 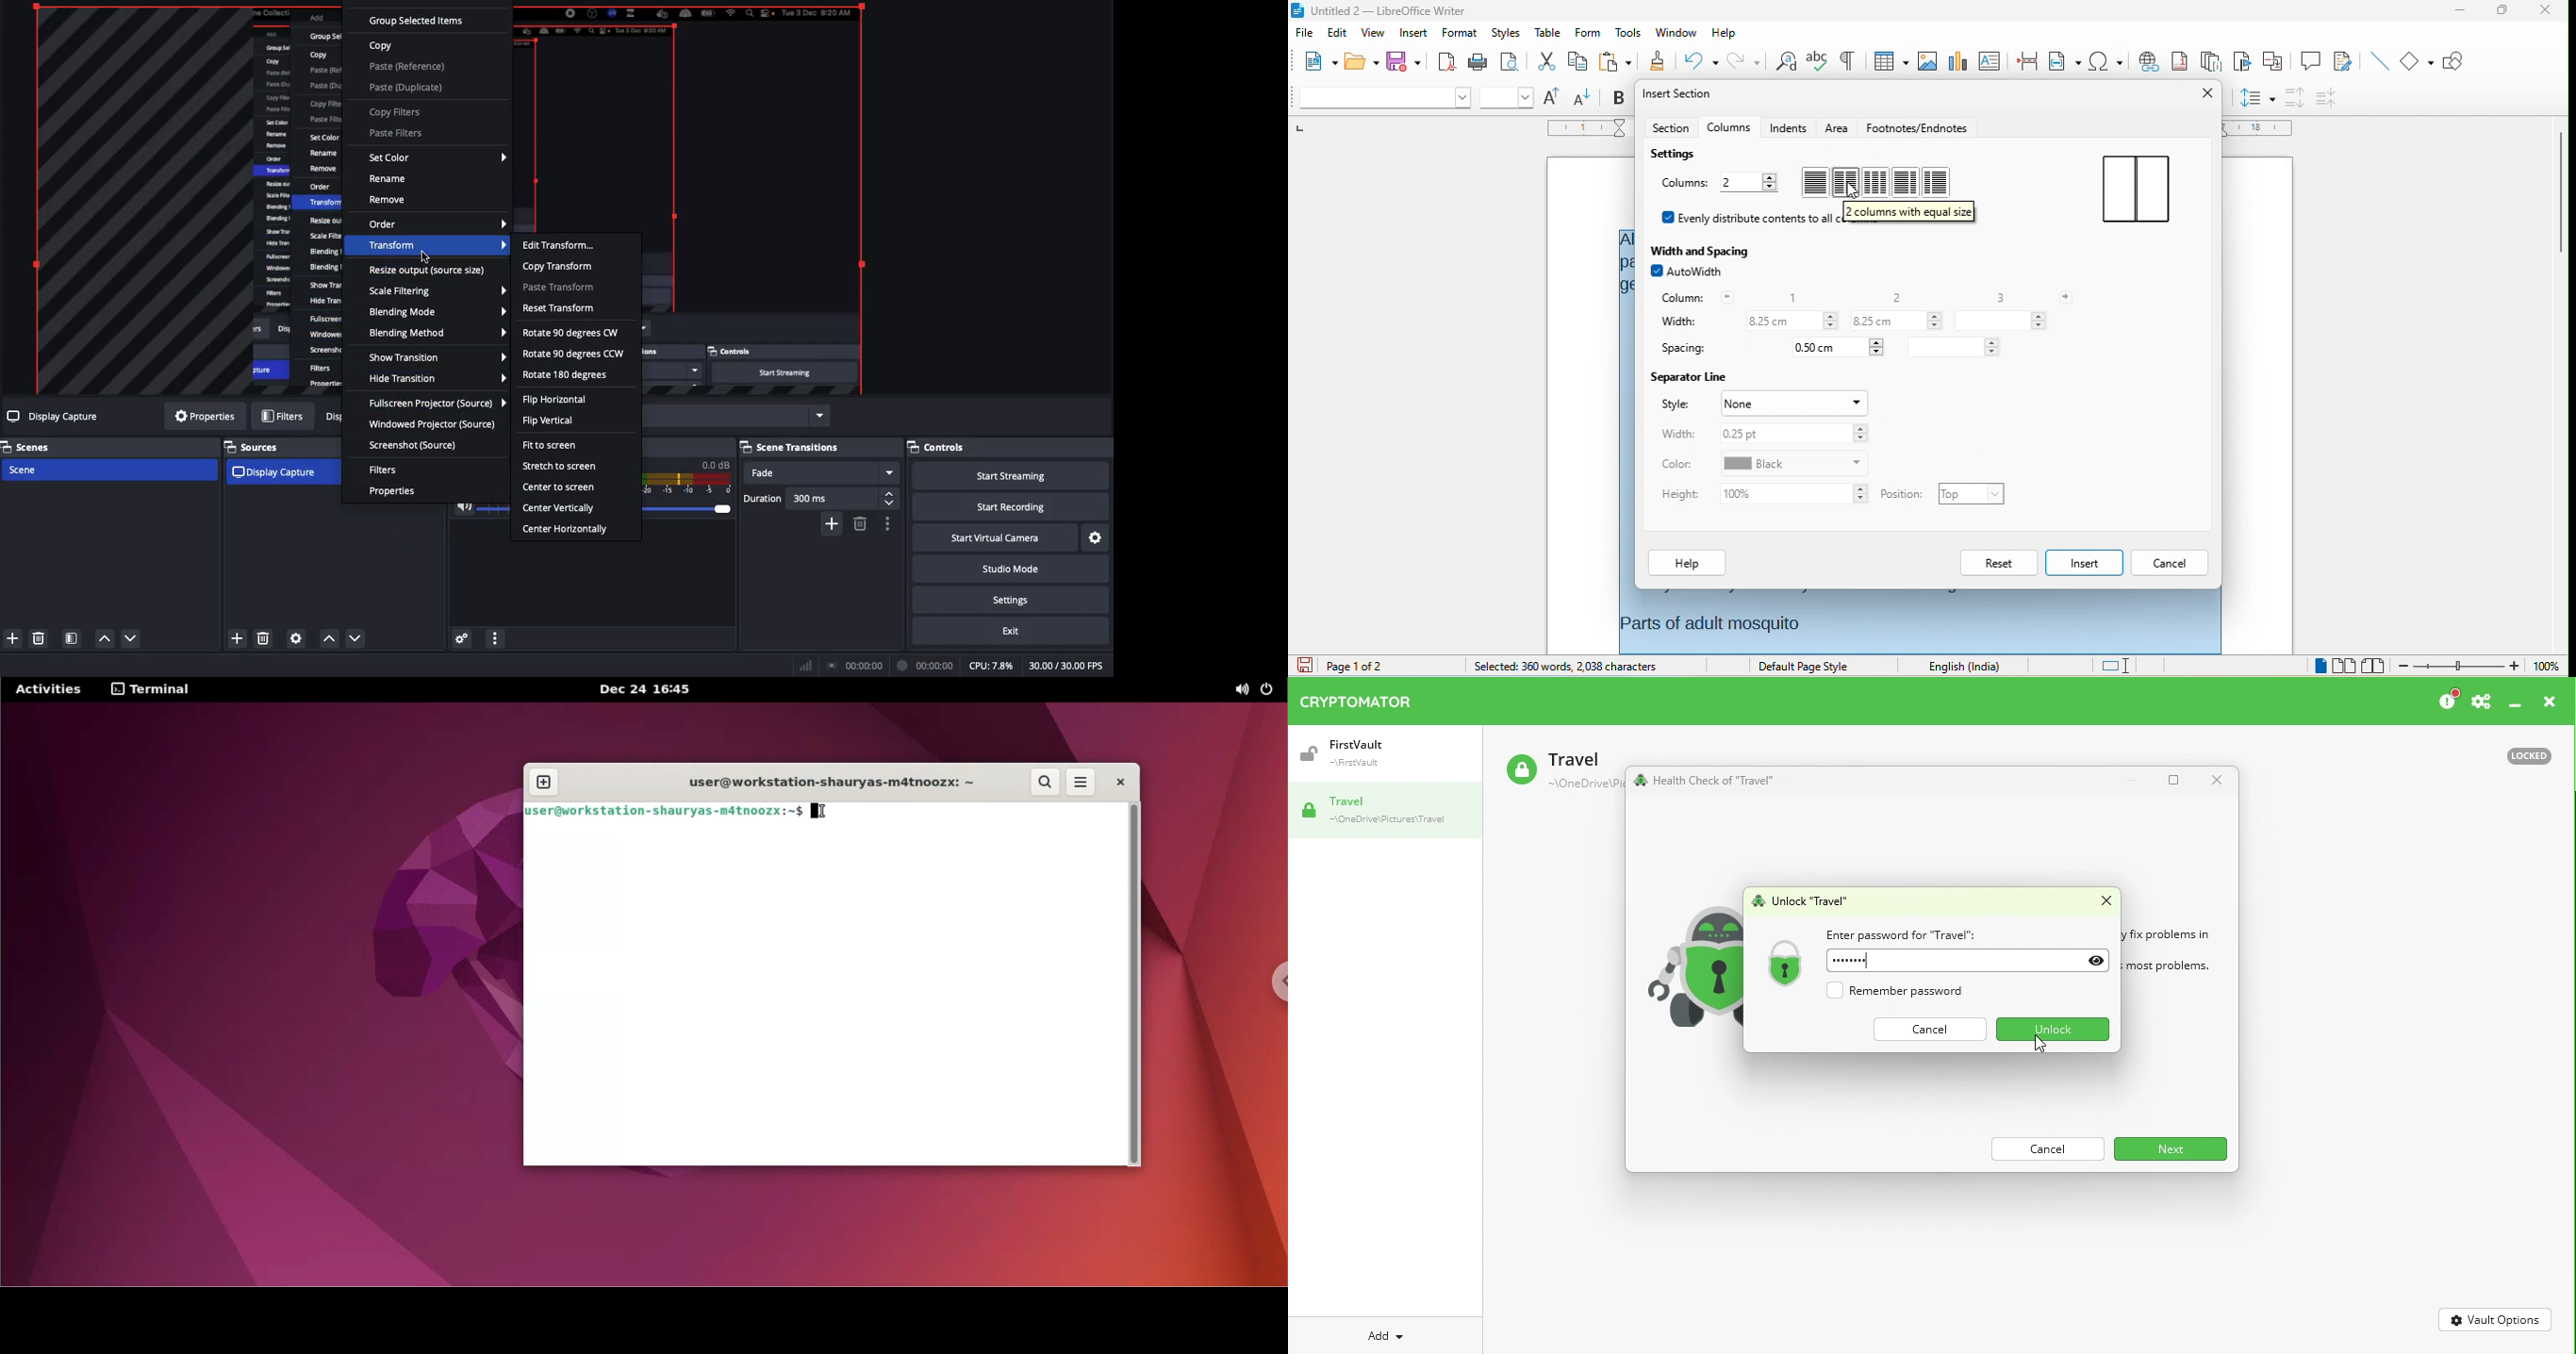 What do you see at coordinates (1577, 63) in the screenshot?
I see `copy` at bounding box center [1577, 63].